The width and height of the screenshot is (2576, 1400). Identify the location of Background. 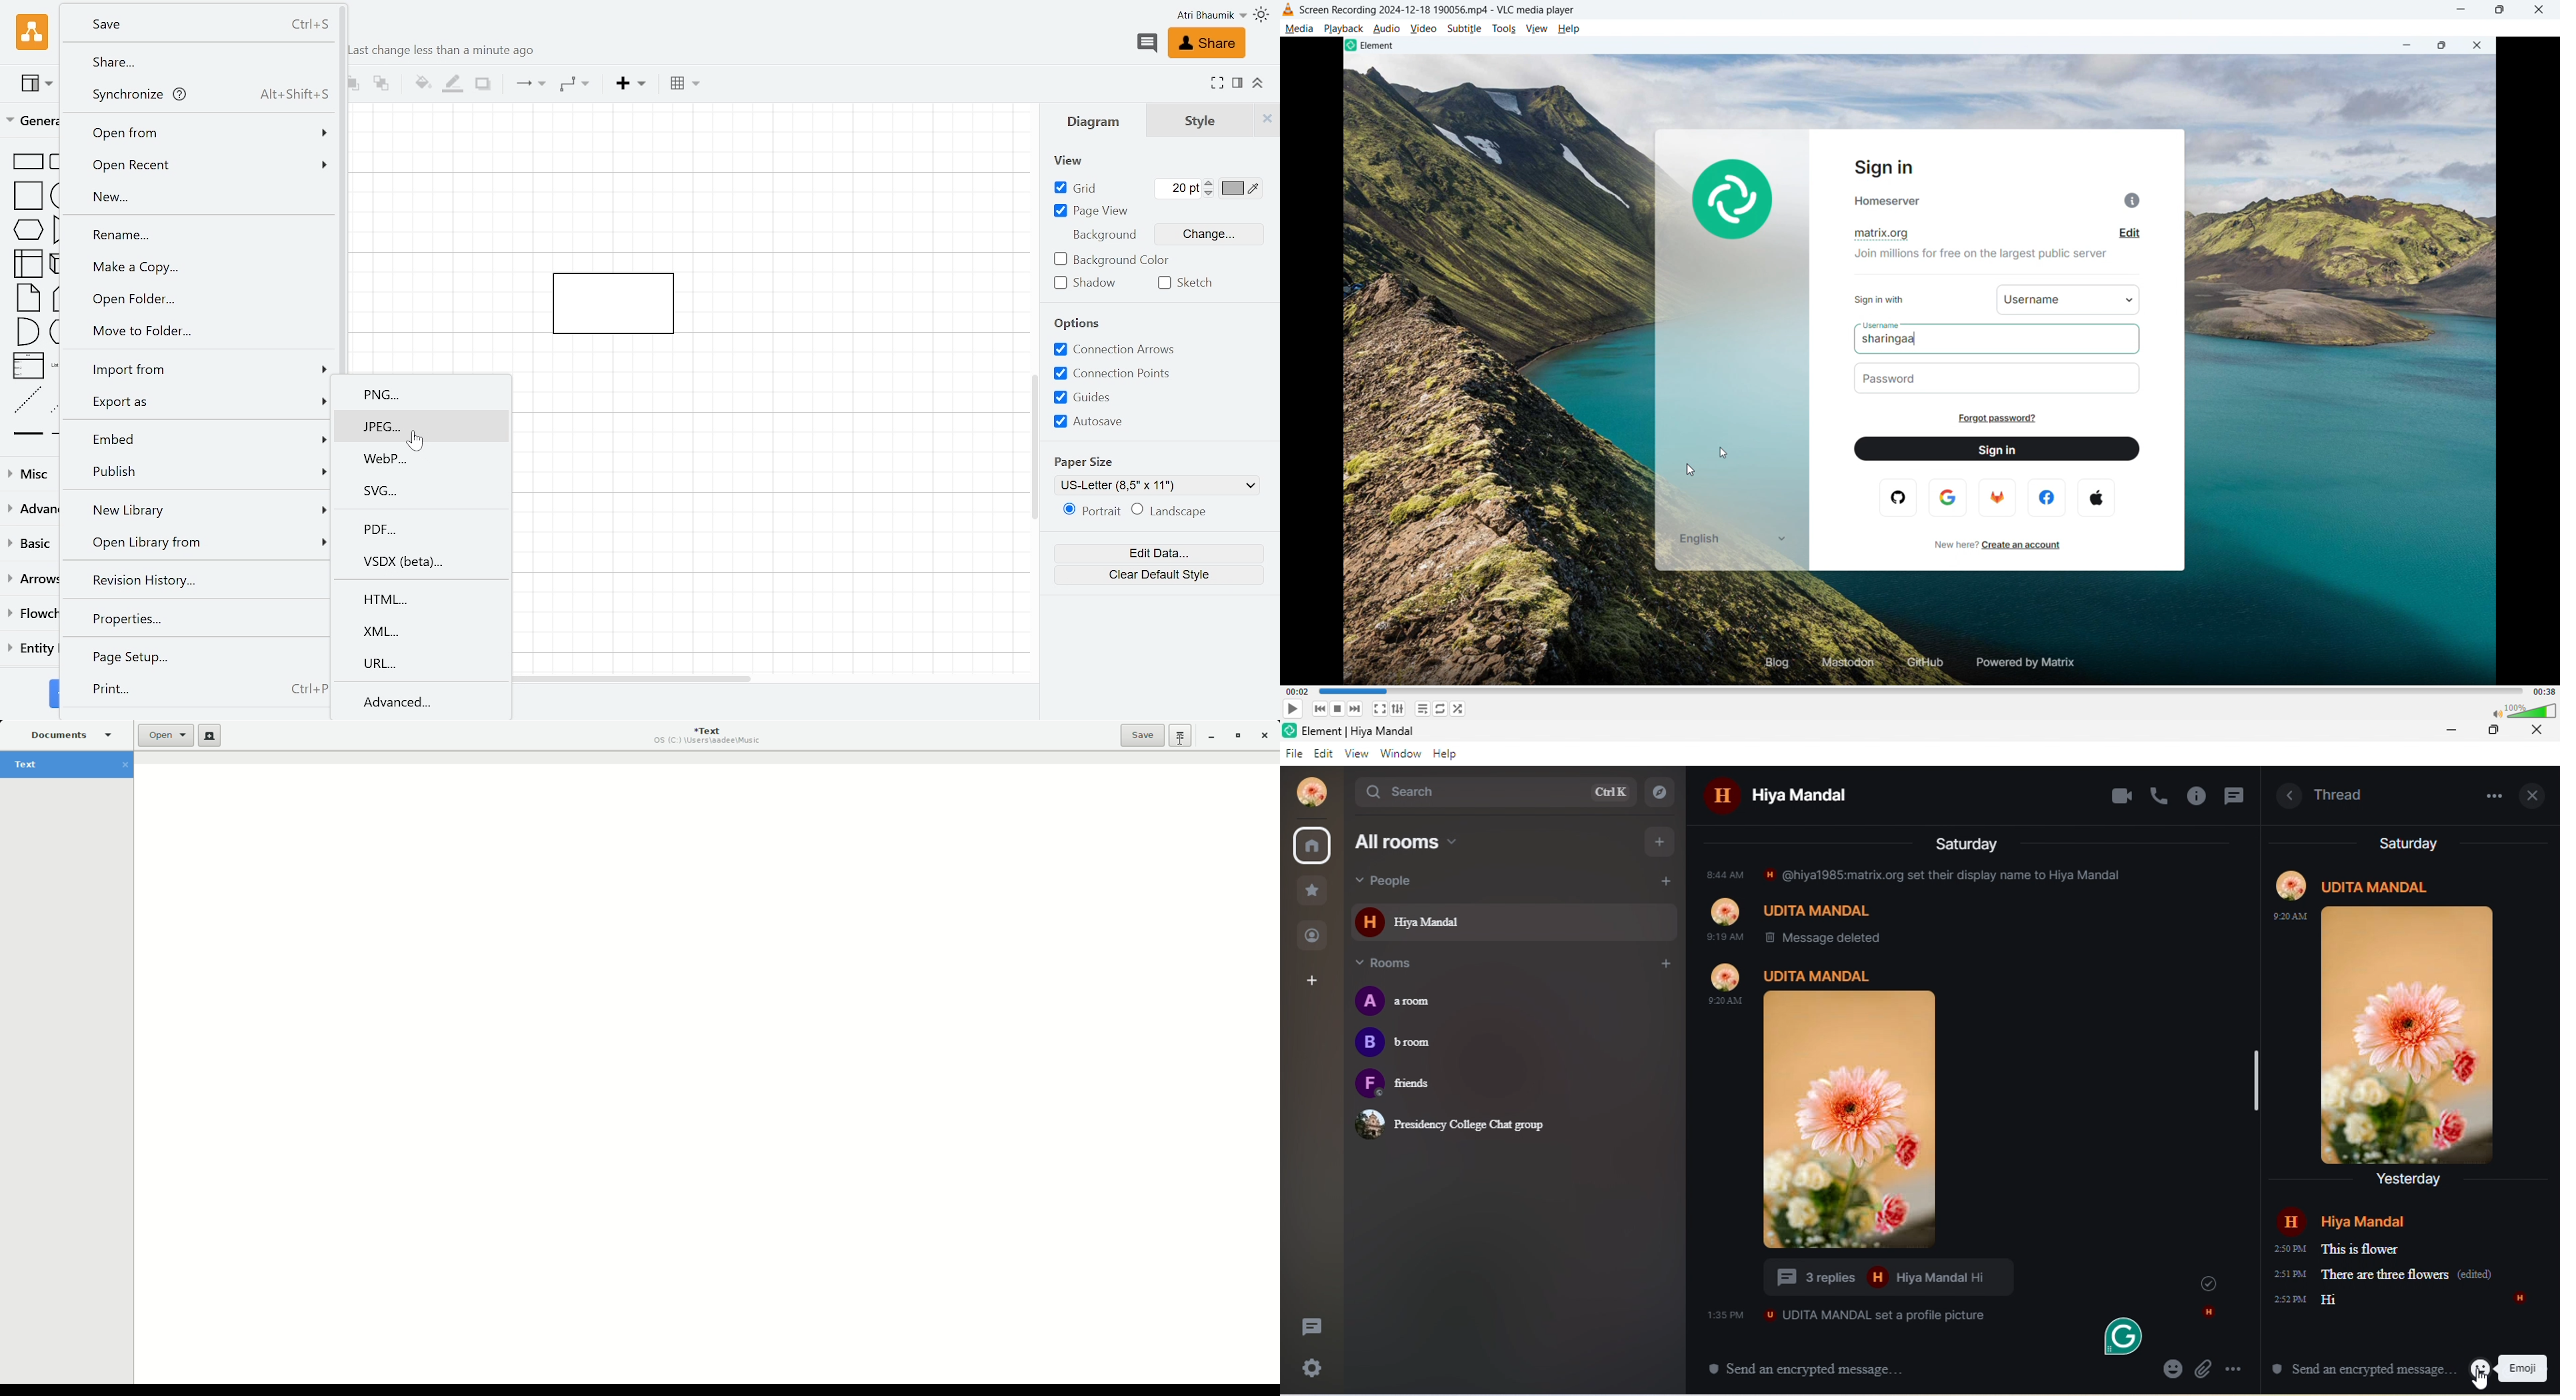
(1103, 236).